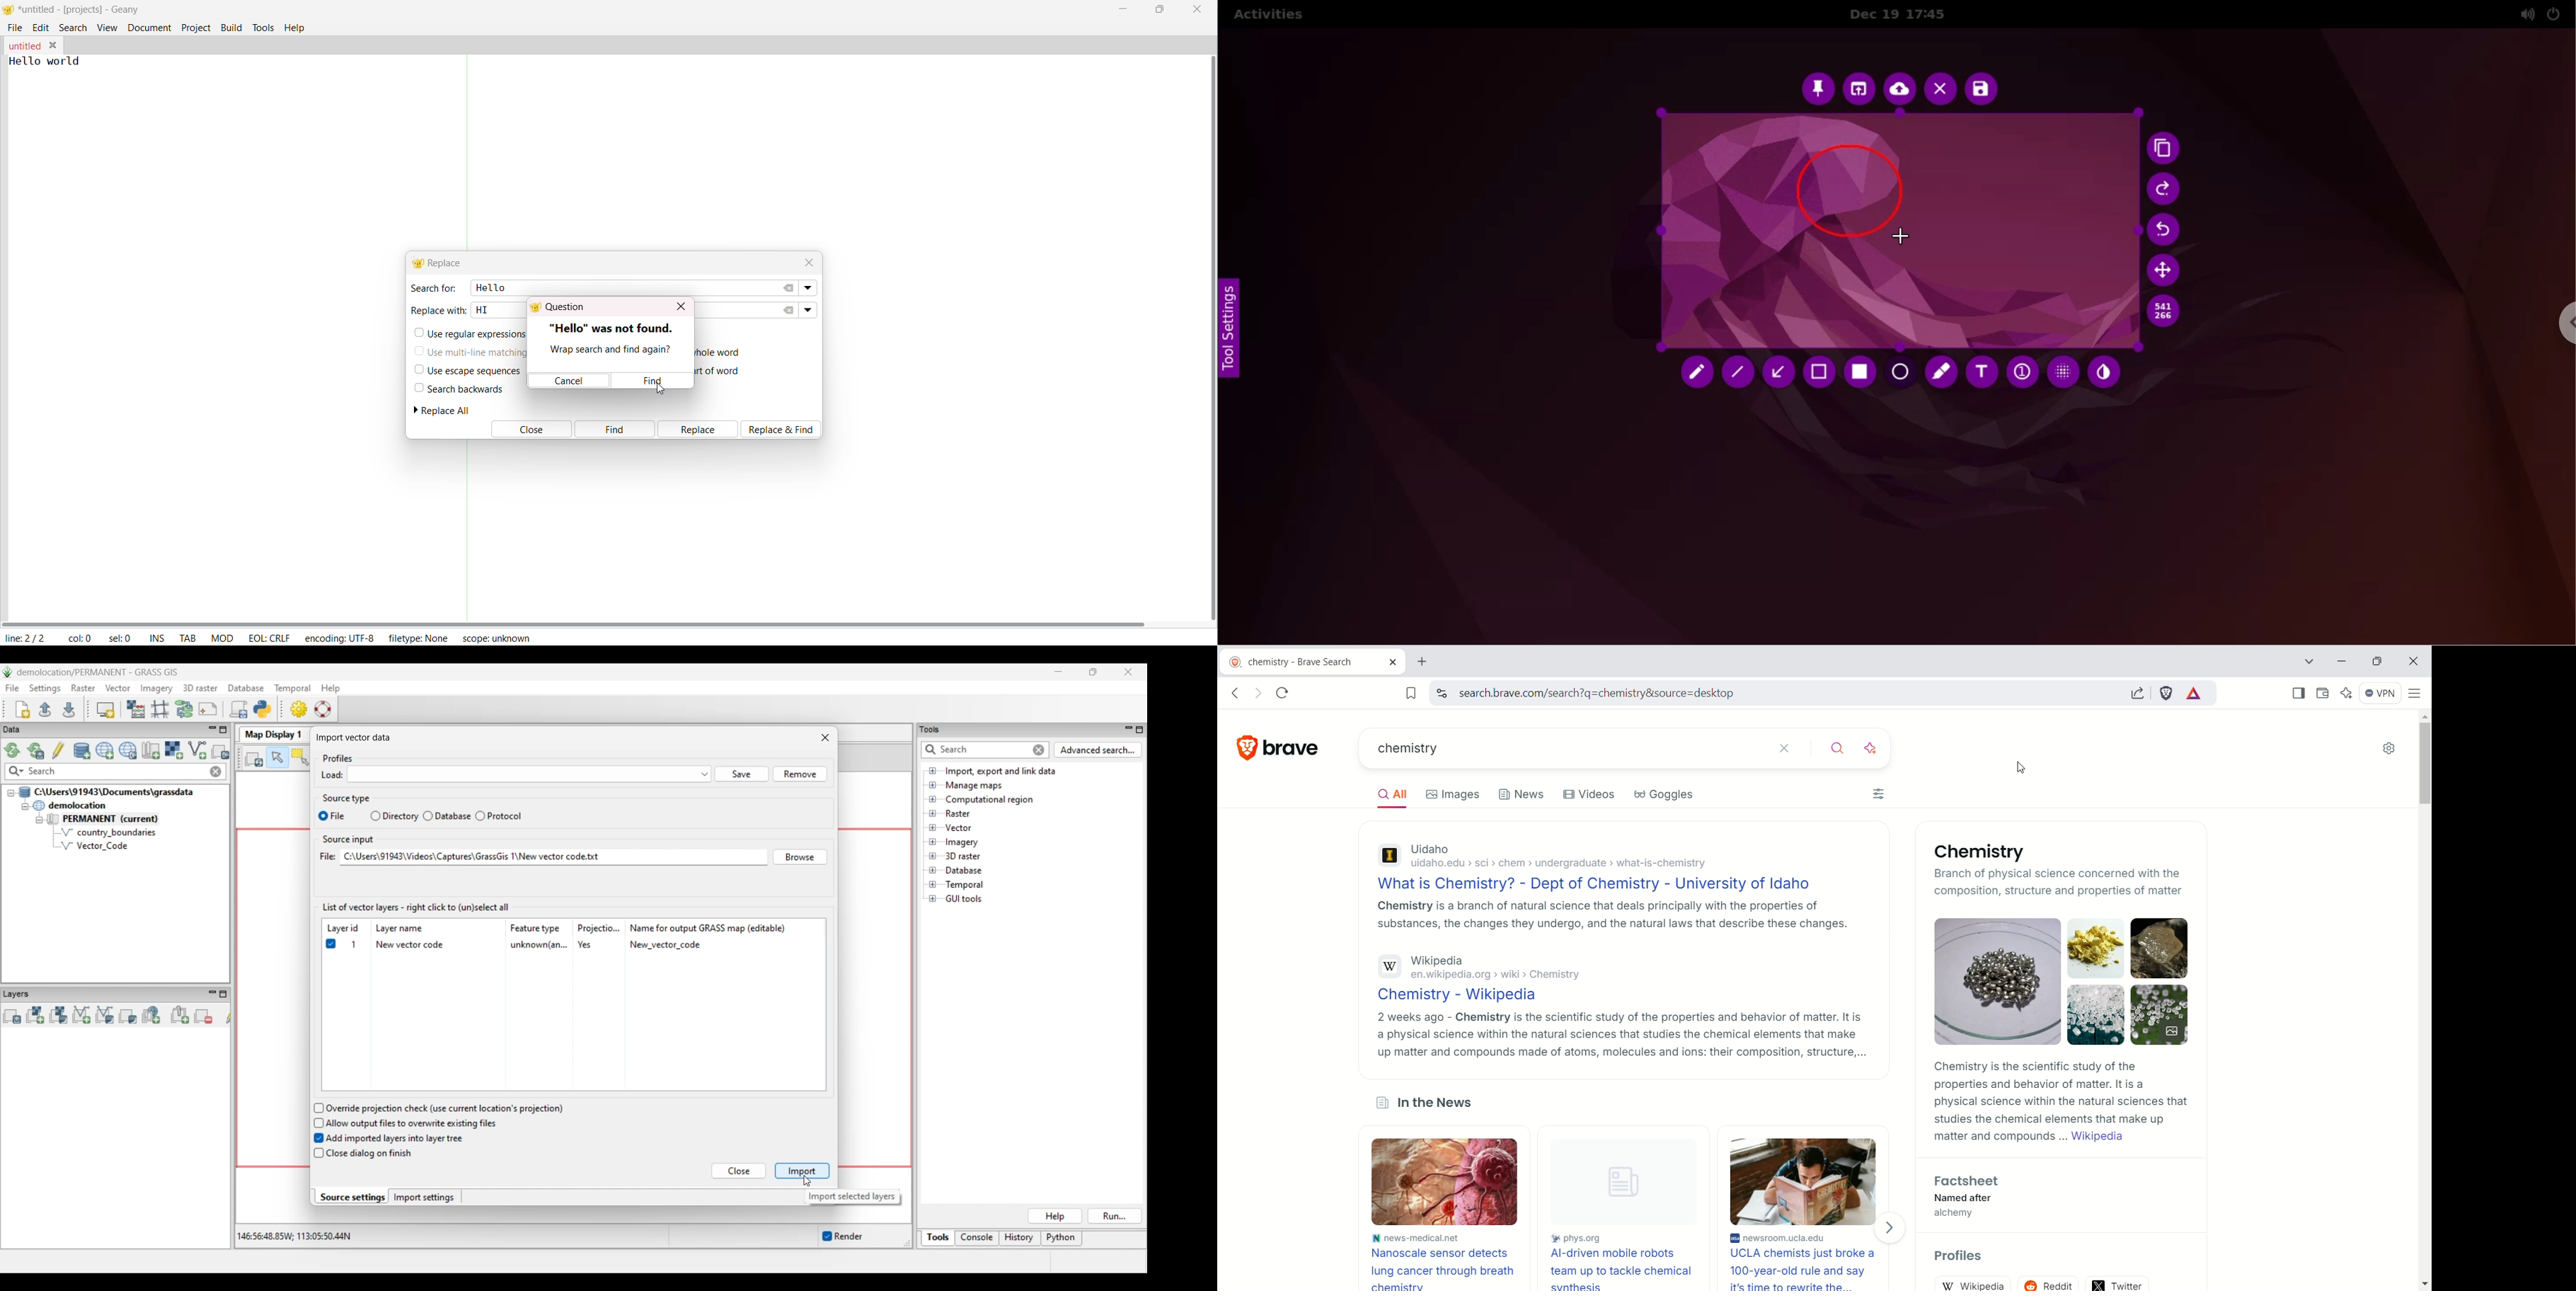 The image size is (2576, 1316). What do you see at coordinates (1446, 1268) in the screenshot?
I see `nanoscale sensor detects lung cancer through breath chemistry` at bounding box center [1446, 1268].